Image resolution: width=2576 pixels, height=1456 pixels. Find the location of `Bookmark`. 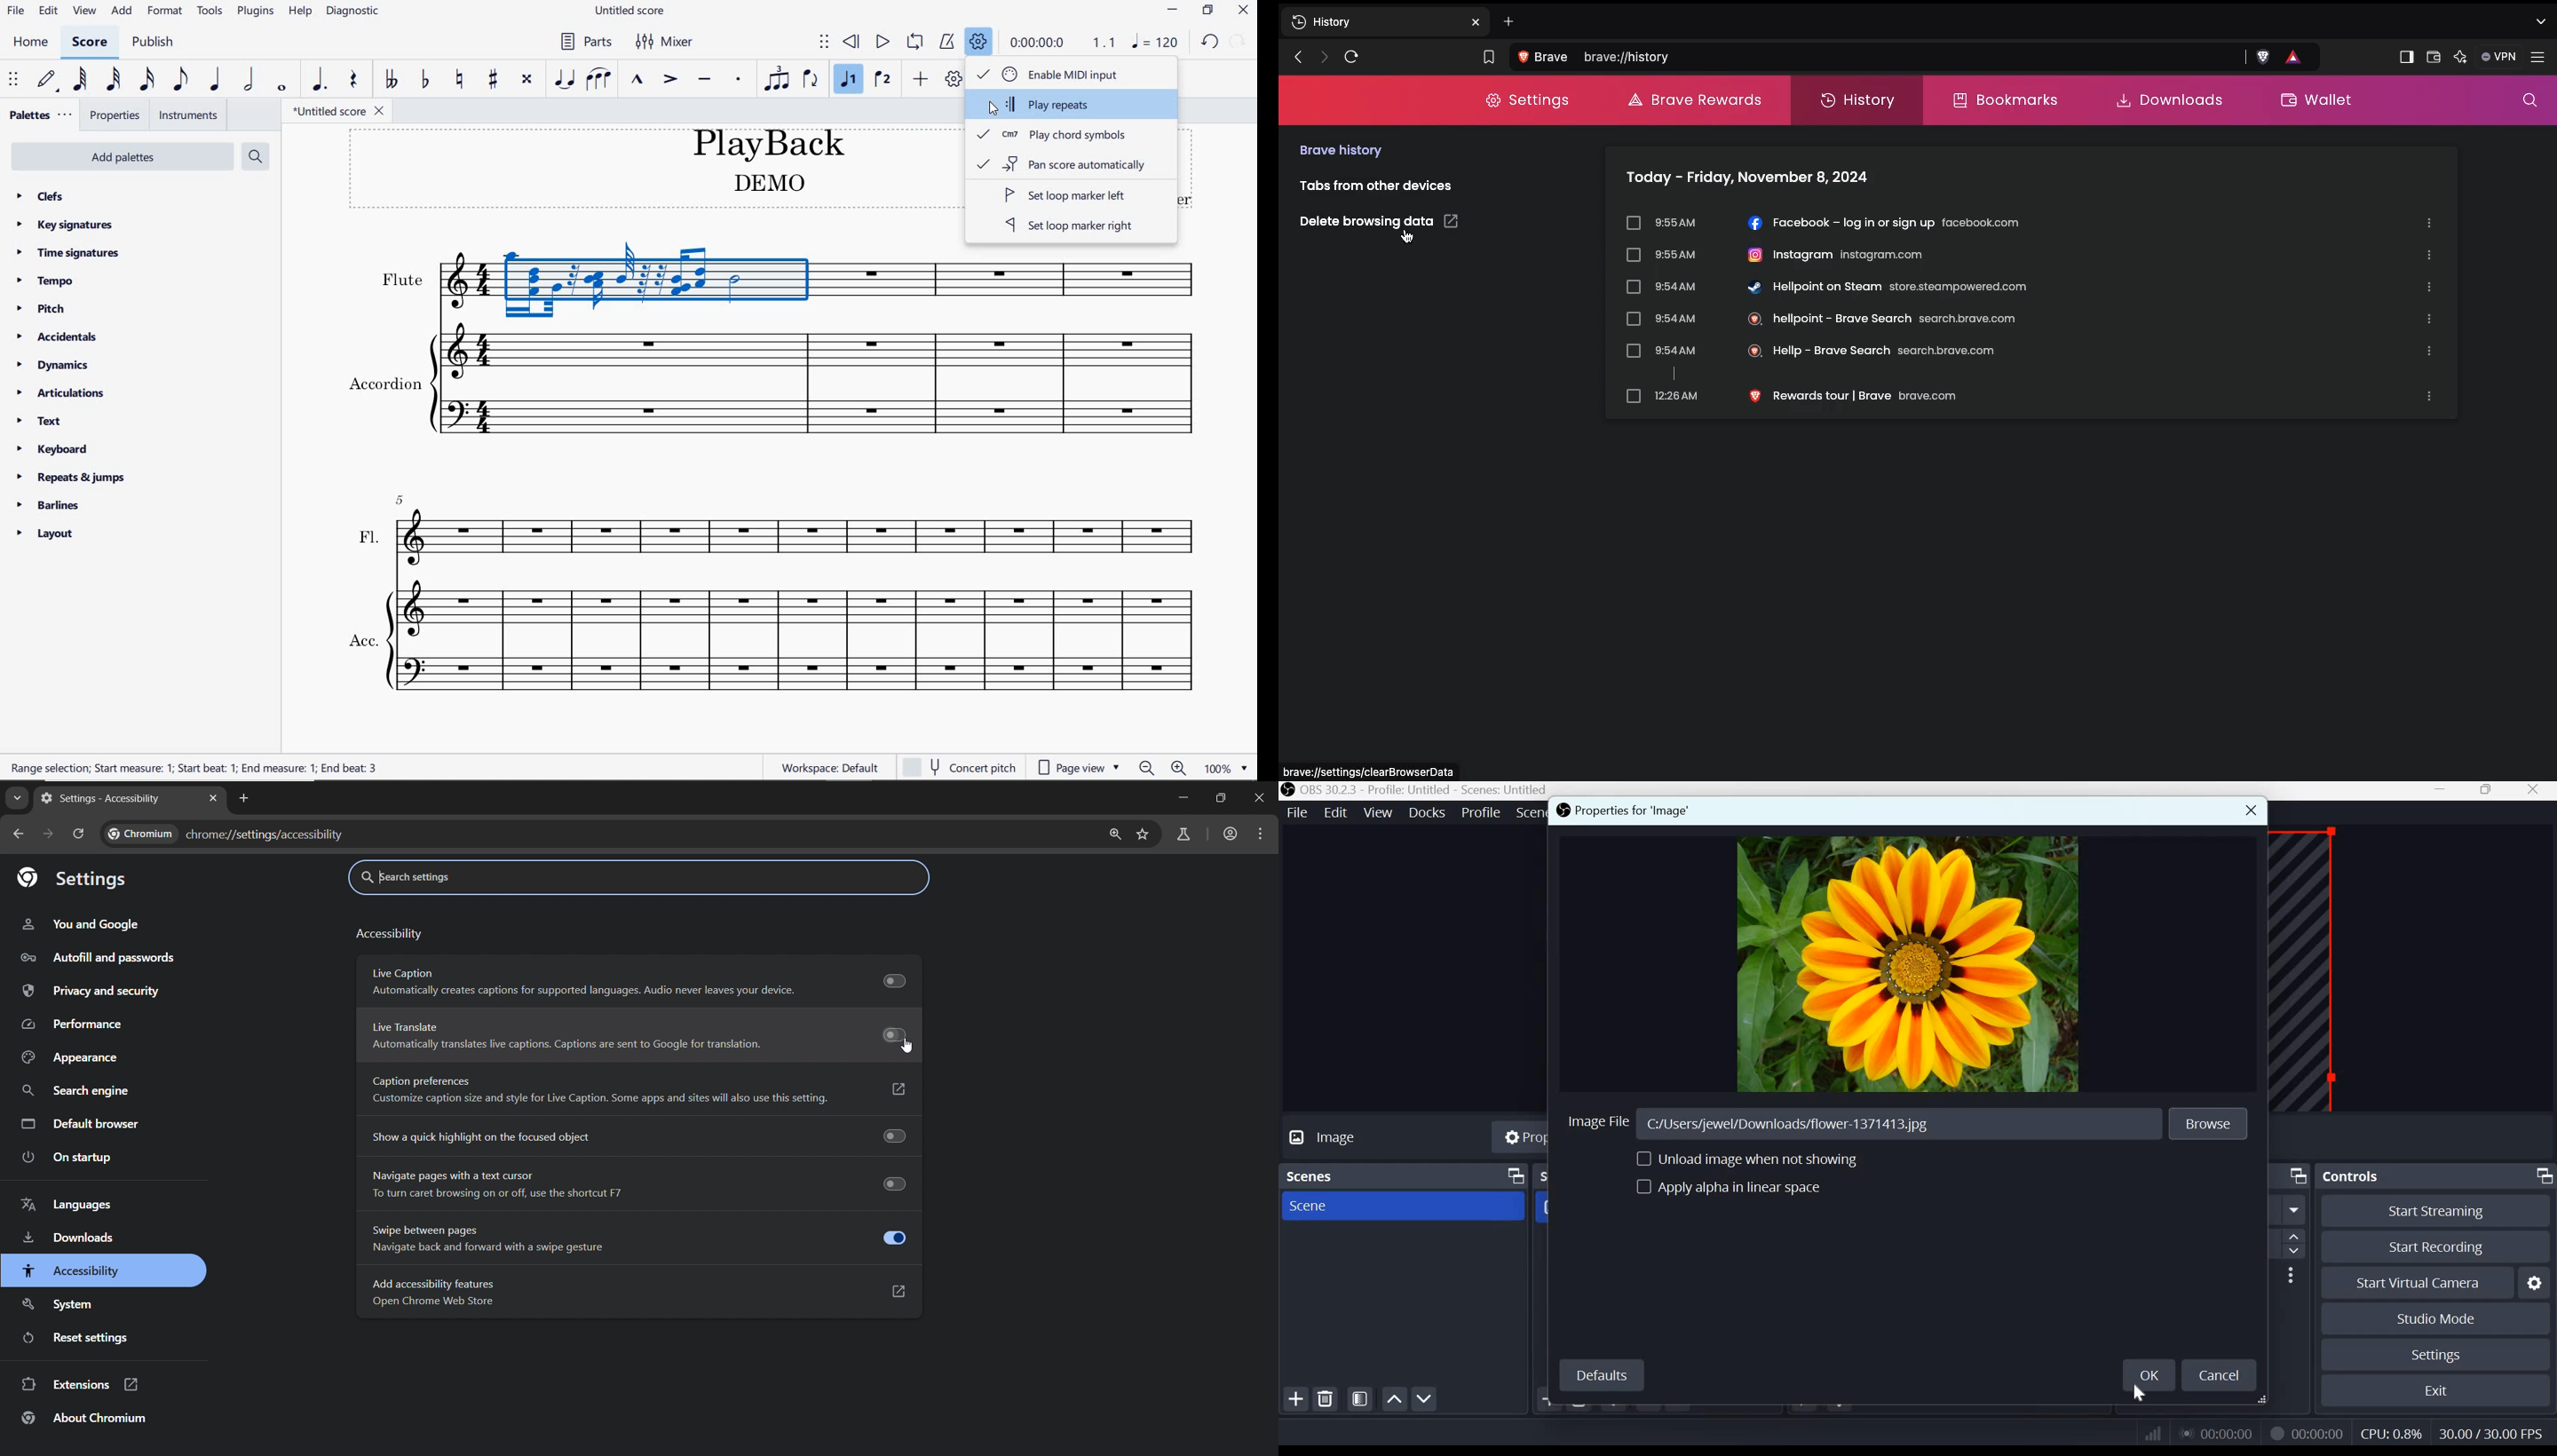

Bookmark is located at coordinates (1484, 55).